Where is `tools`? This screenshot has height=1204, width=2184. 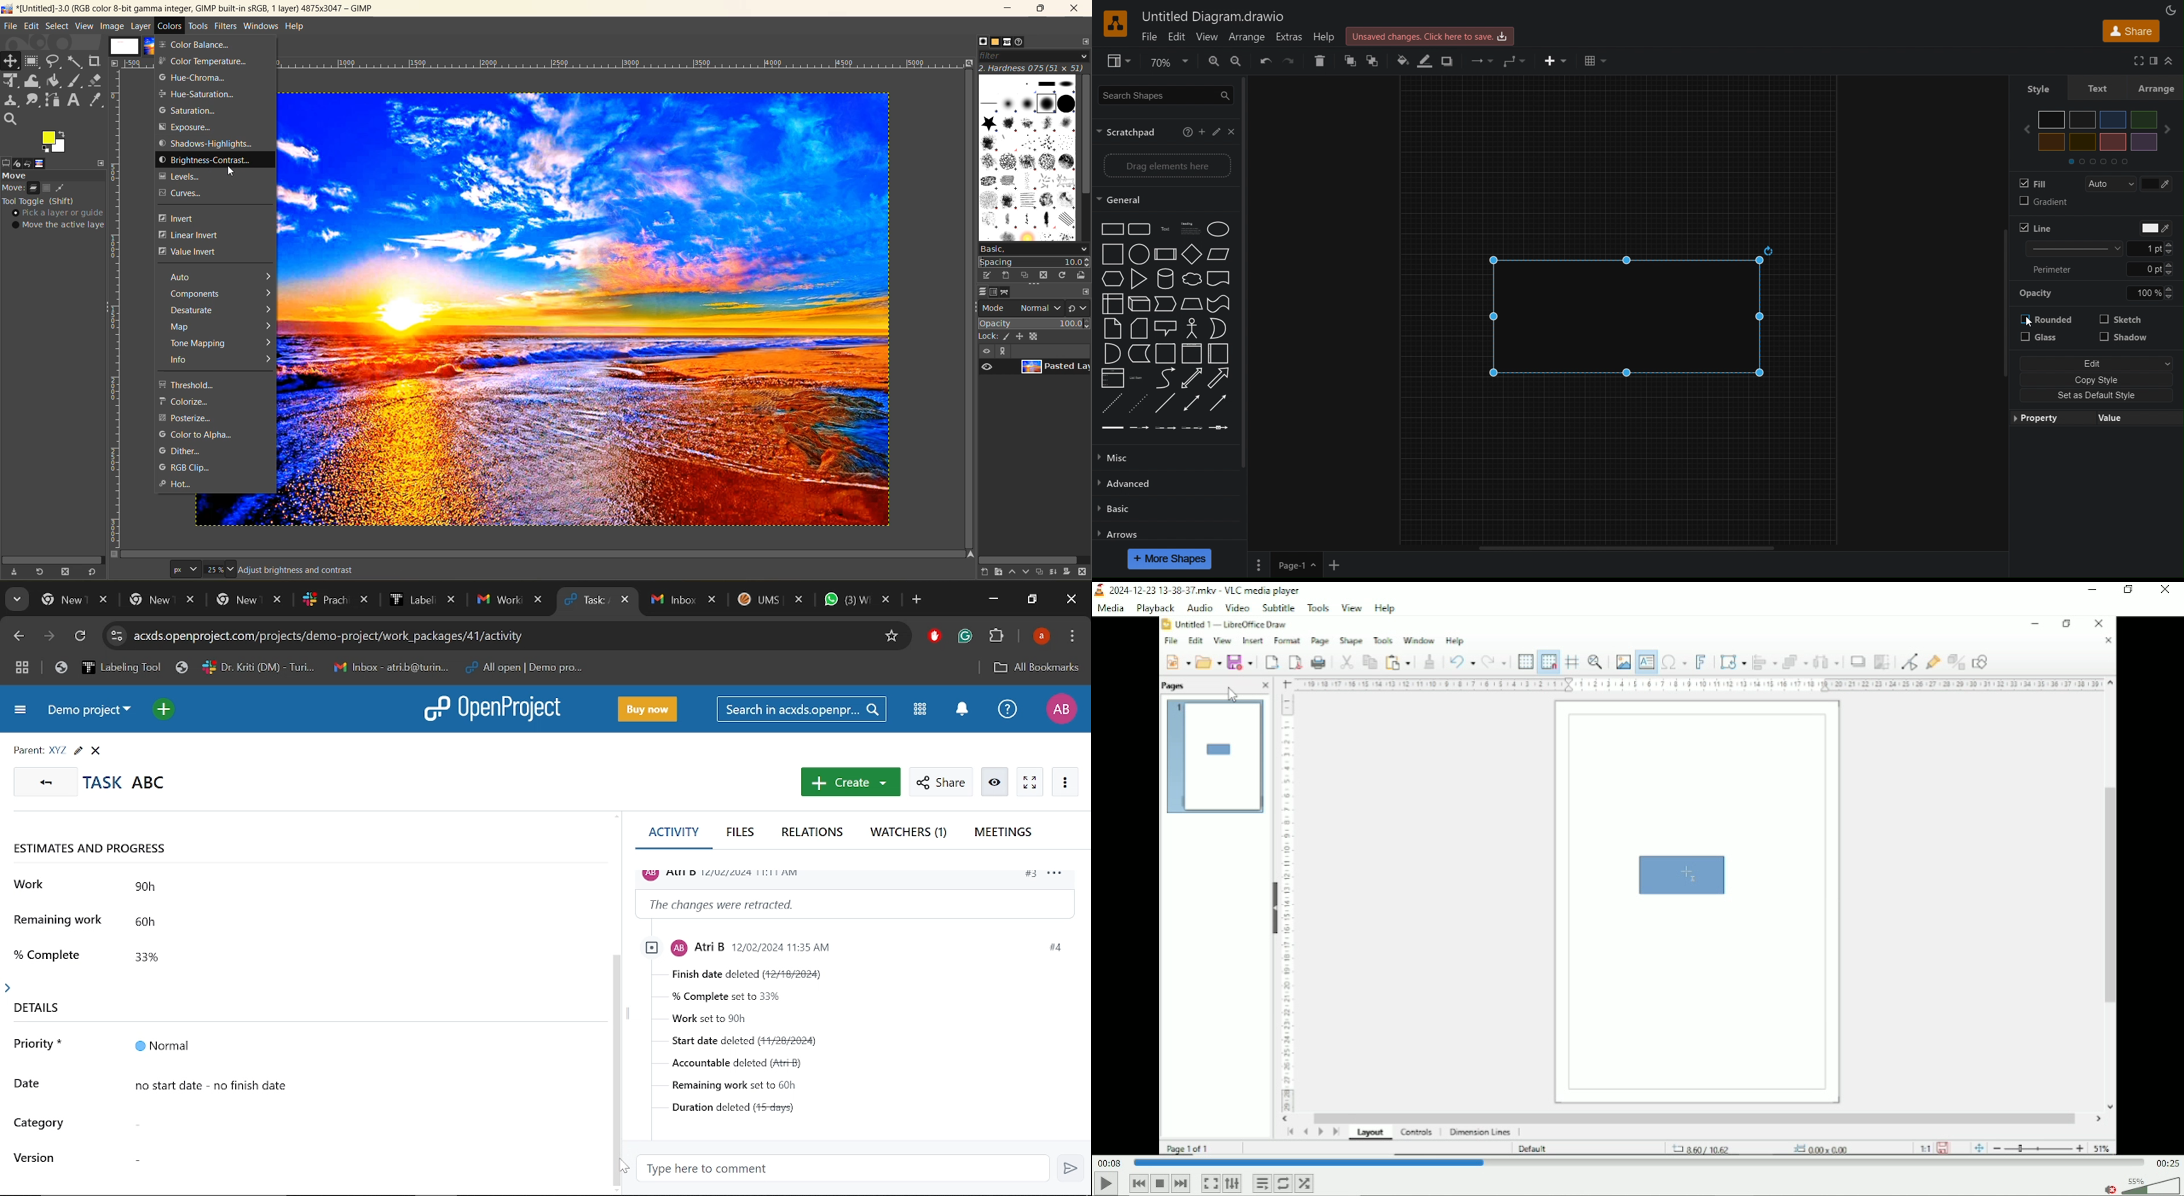 tools is located at coordinates (197, 27).